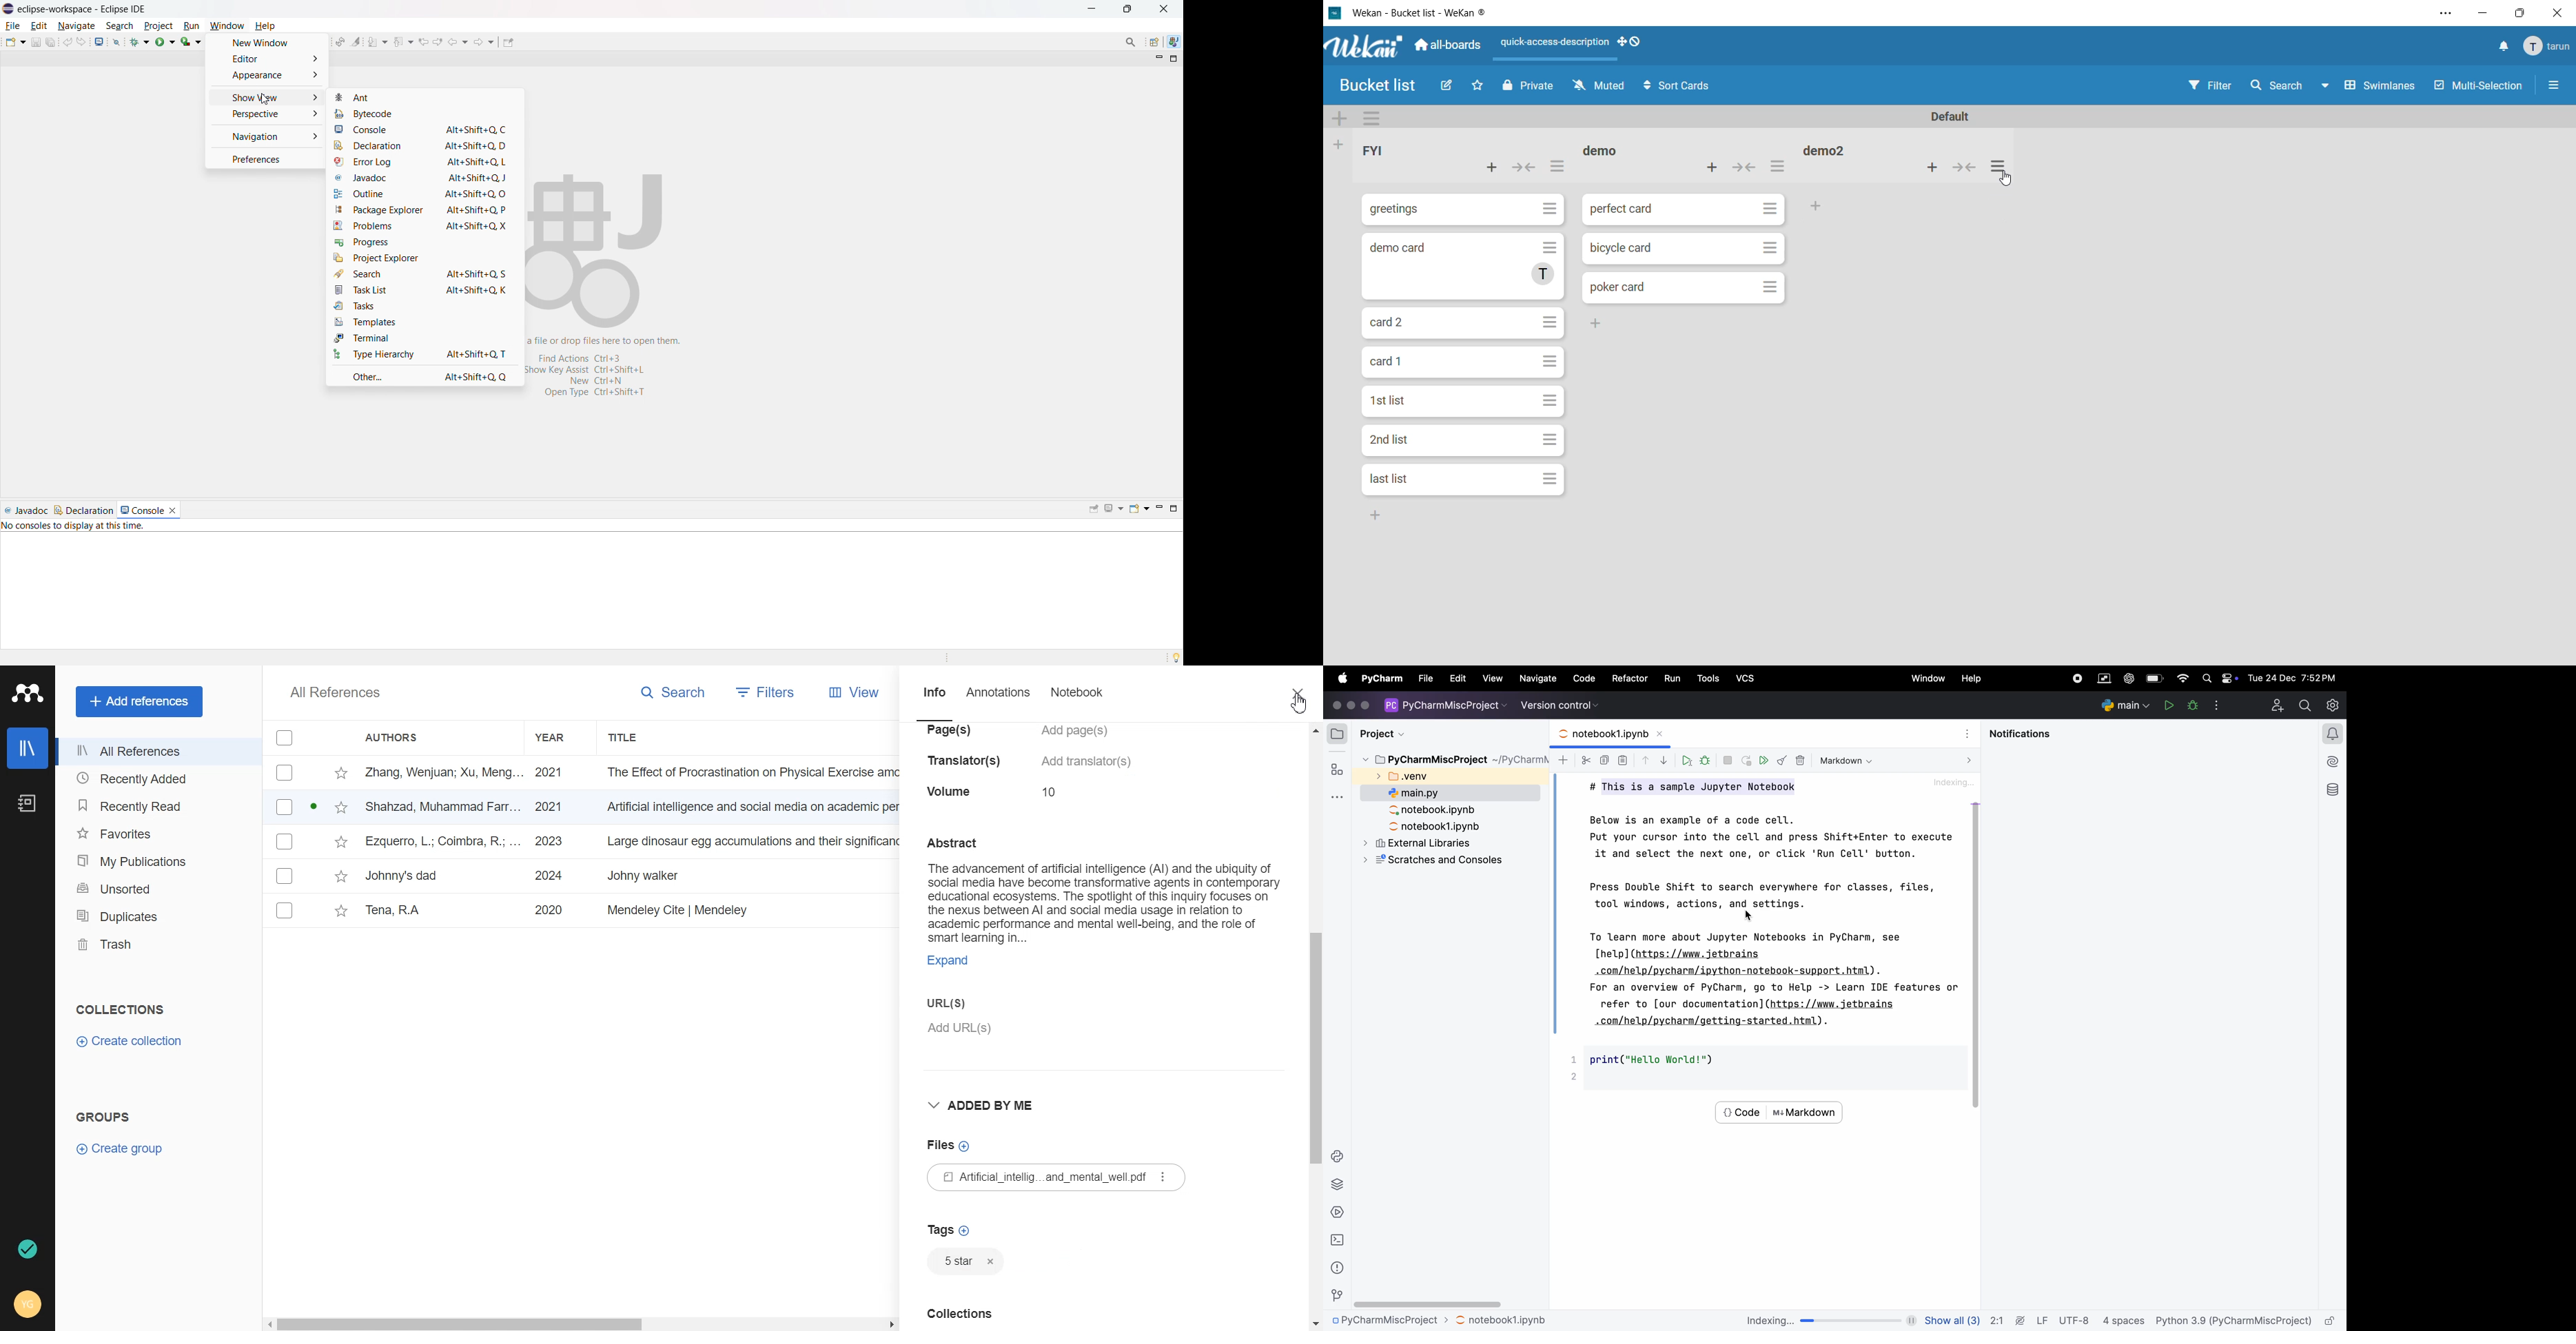 This screenshot has width=2576, height=1344. I want to click on Sort Cards, so click(1691, 87).